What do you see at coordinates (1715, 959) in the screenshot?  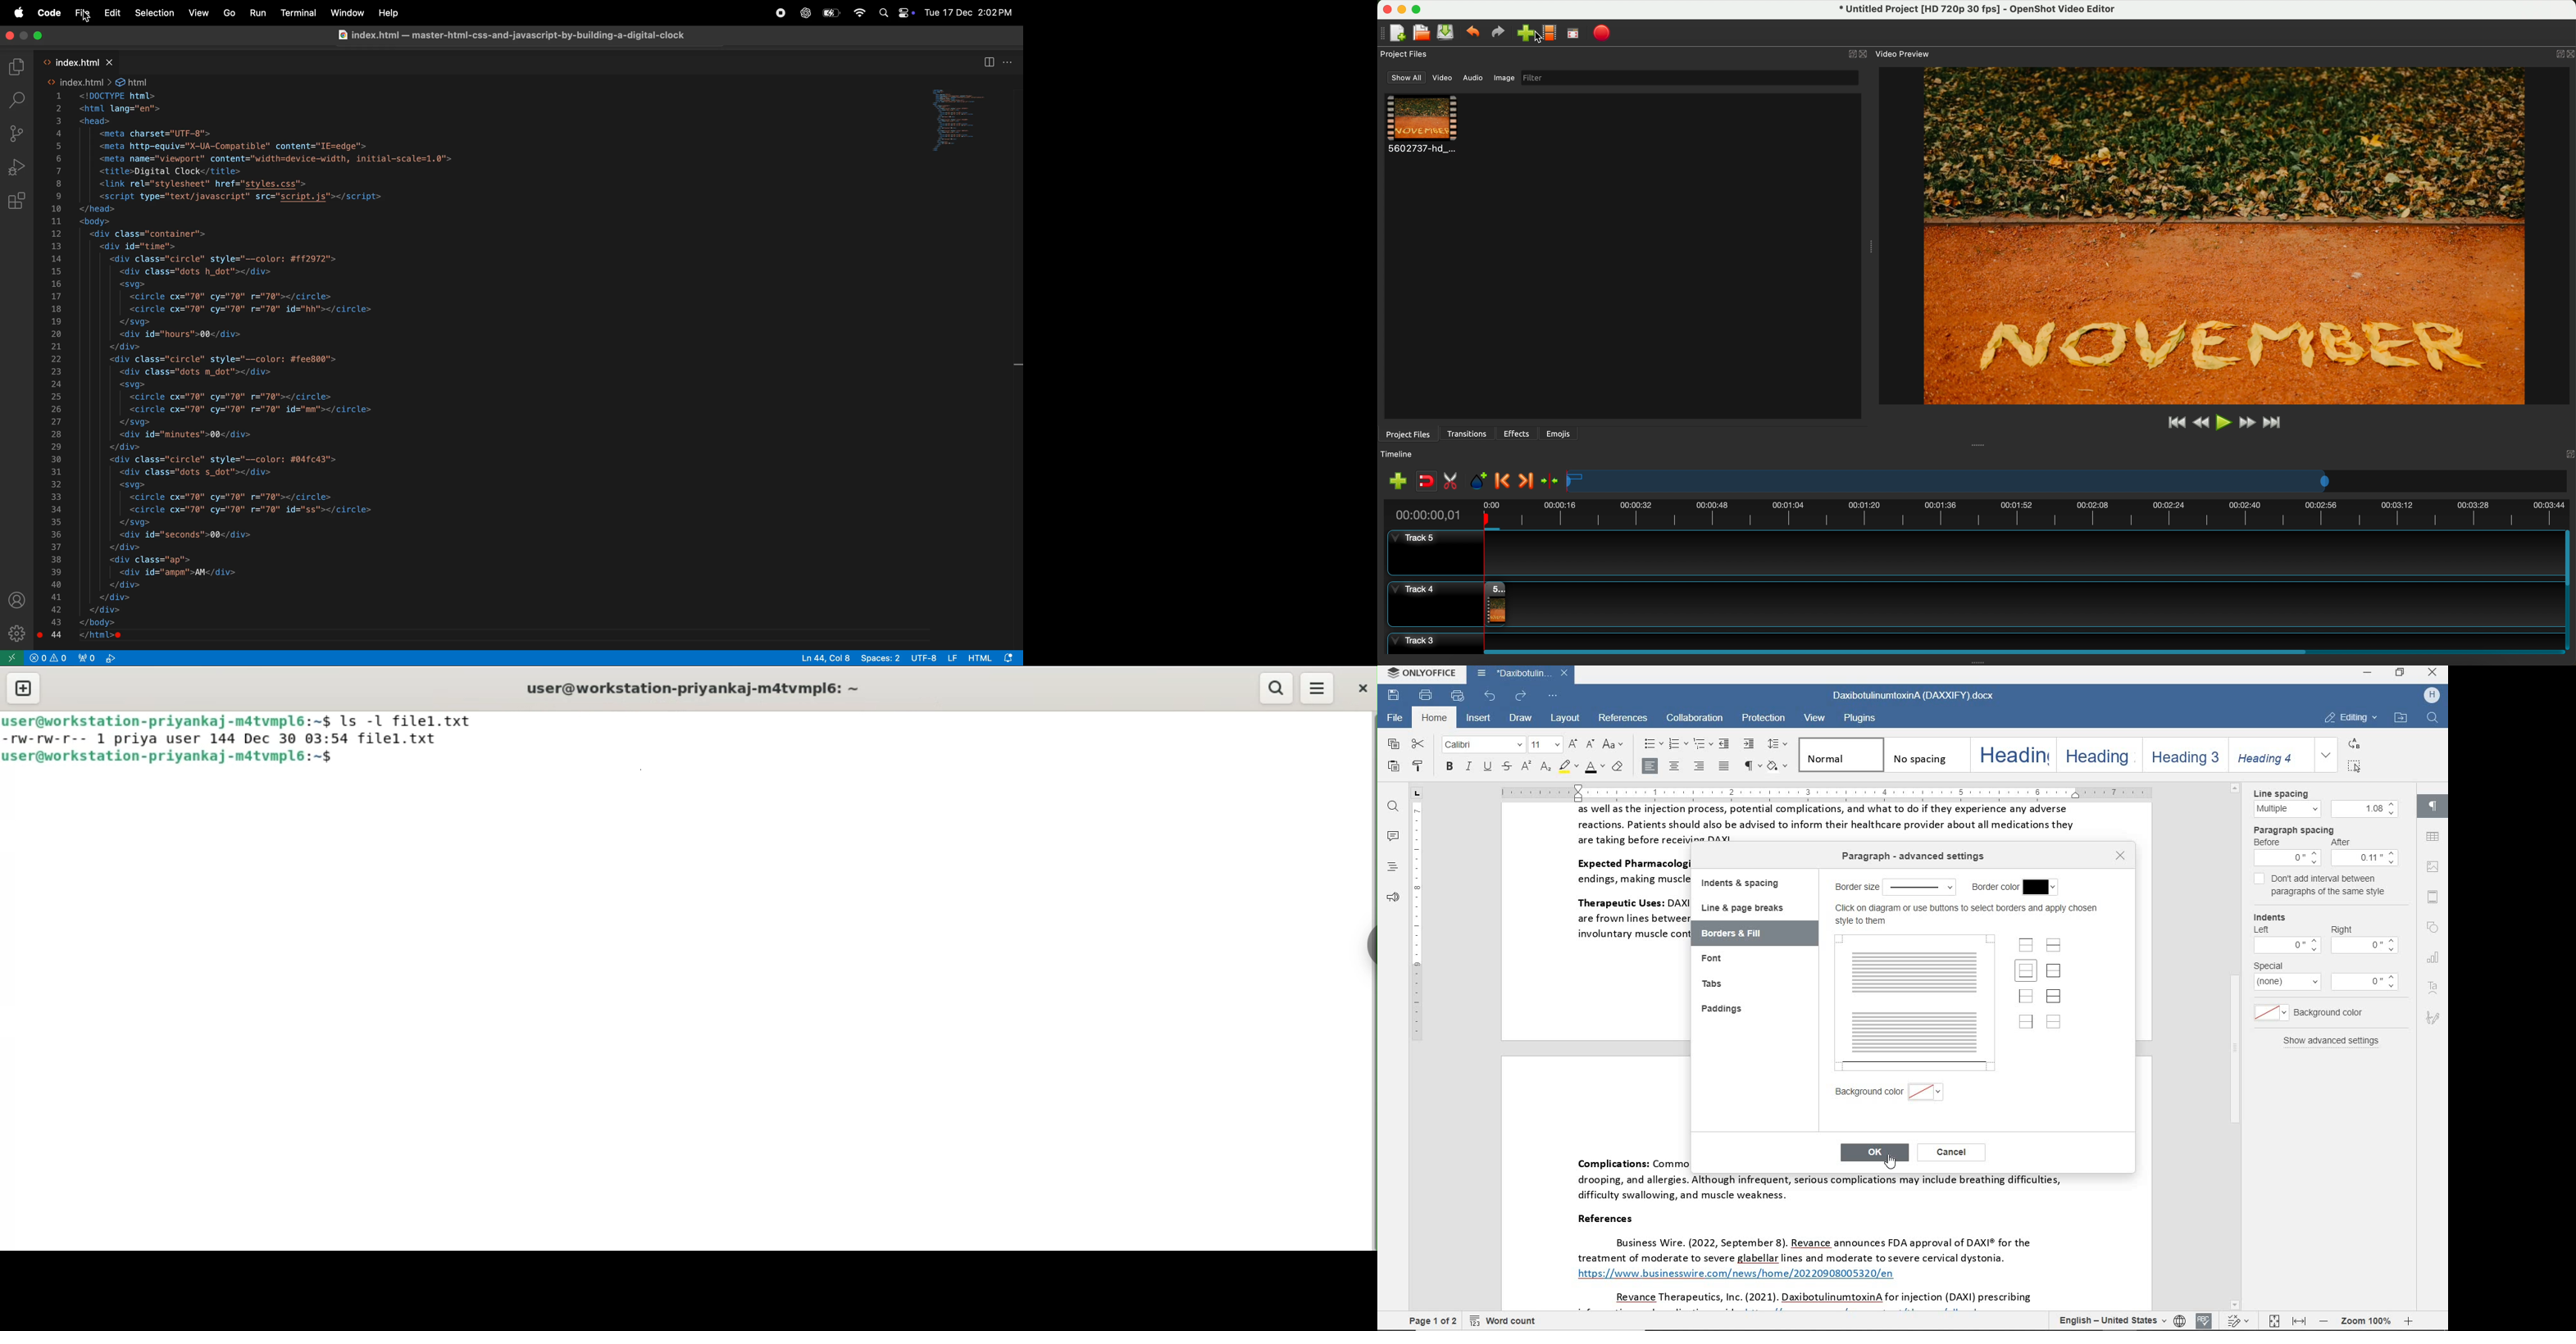 I see `font` at bounding box center [1715, 959].